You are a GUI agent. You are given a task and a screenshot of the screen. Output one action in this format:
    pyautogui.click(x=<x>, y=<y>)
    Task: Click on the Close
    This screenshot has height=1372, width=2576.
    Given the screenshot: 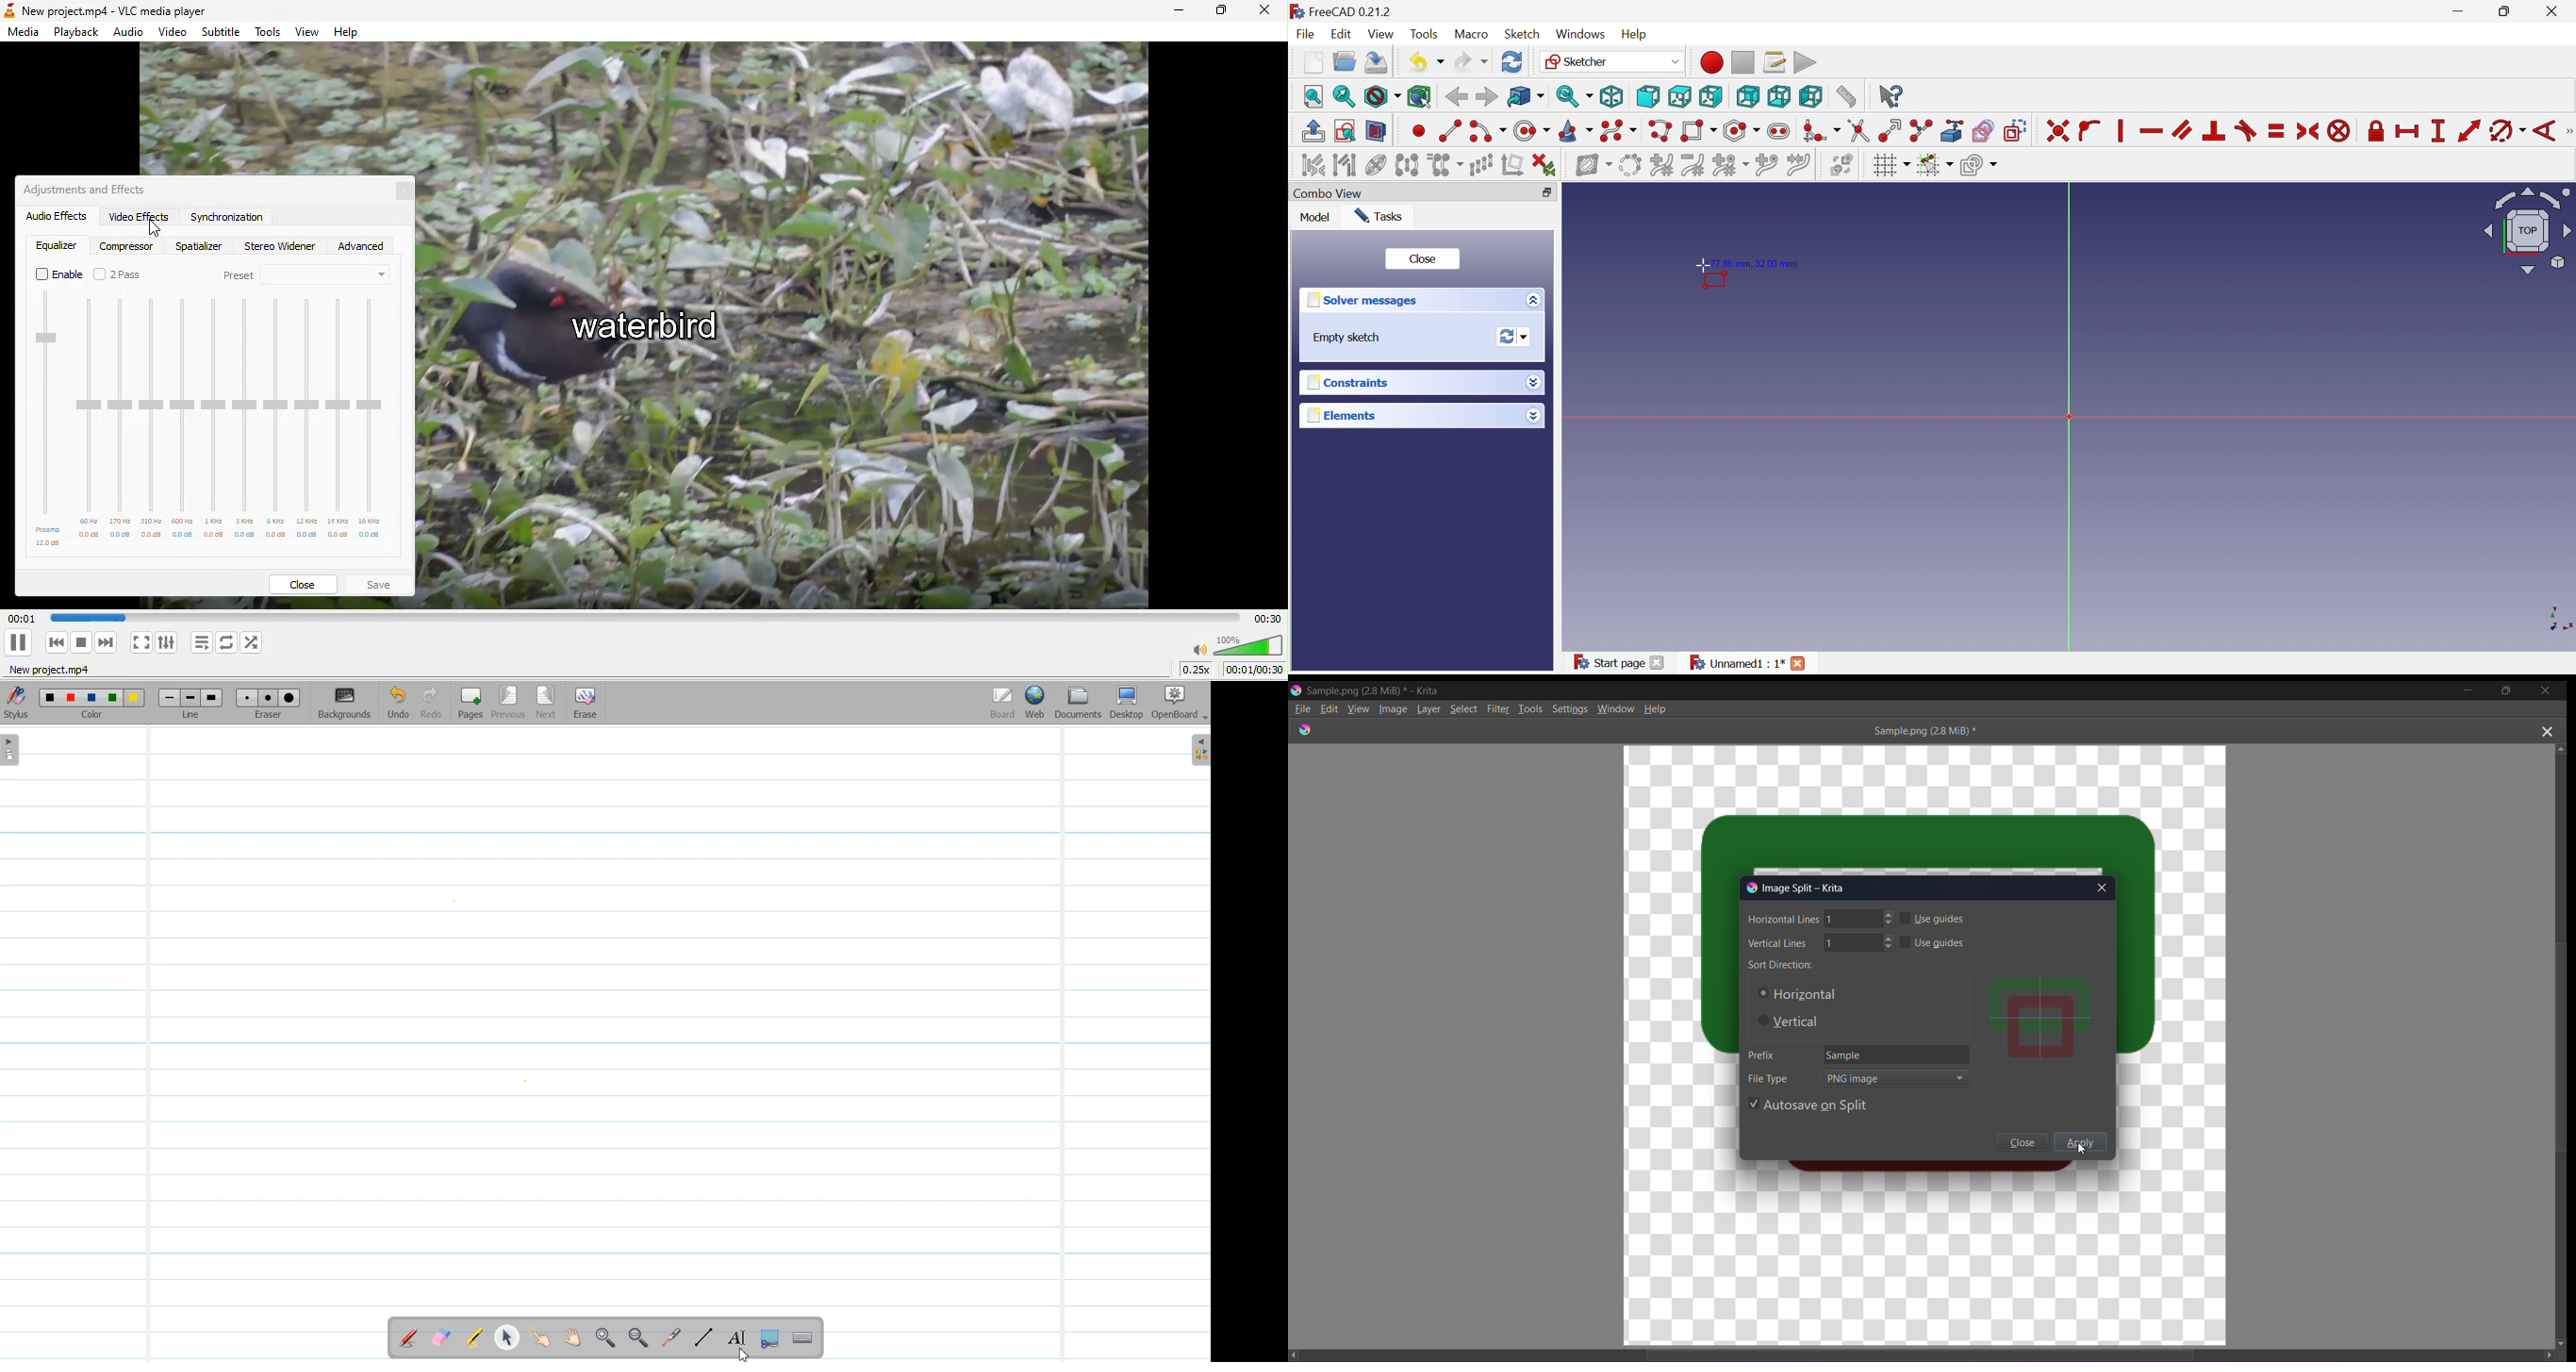 What is the action you would take?
    pyautogui.click(x=1658, y=663)
    